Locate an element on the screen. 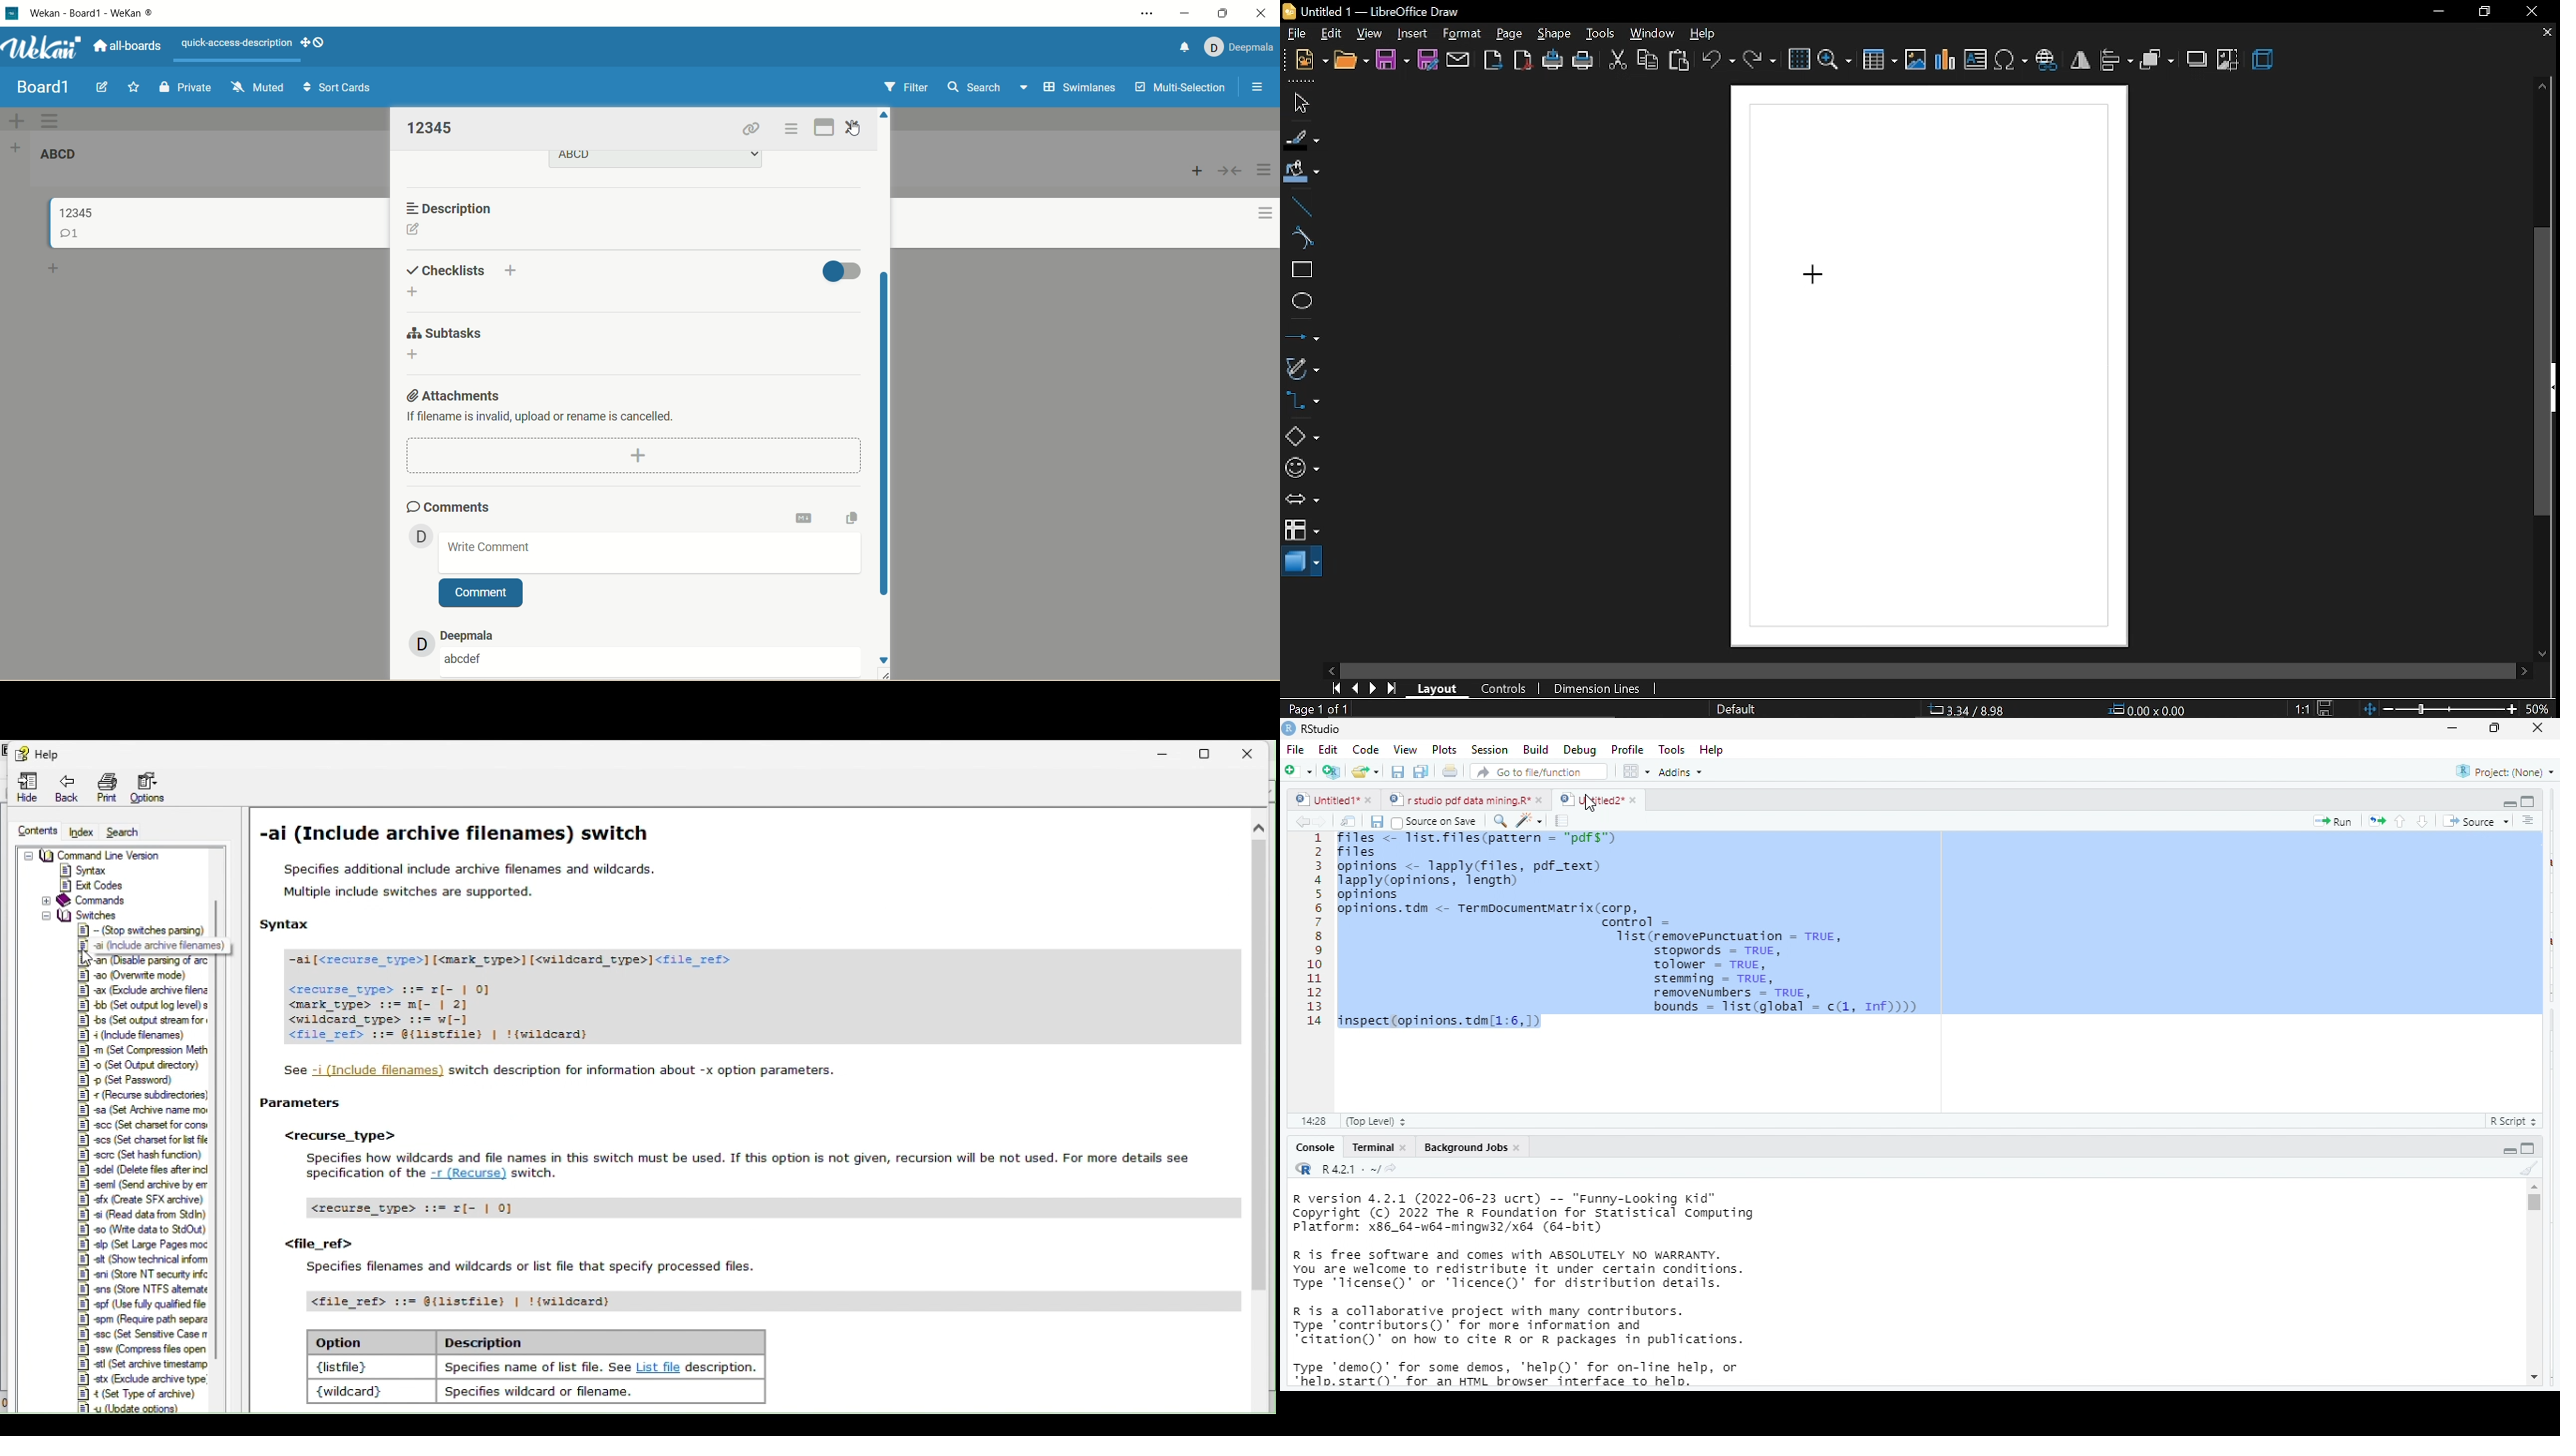 This screenshot has width=2576, height=1456. close is located at coordinates (1372, 802).